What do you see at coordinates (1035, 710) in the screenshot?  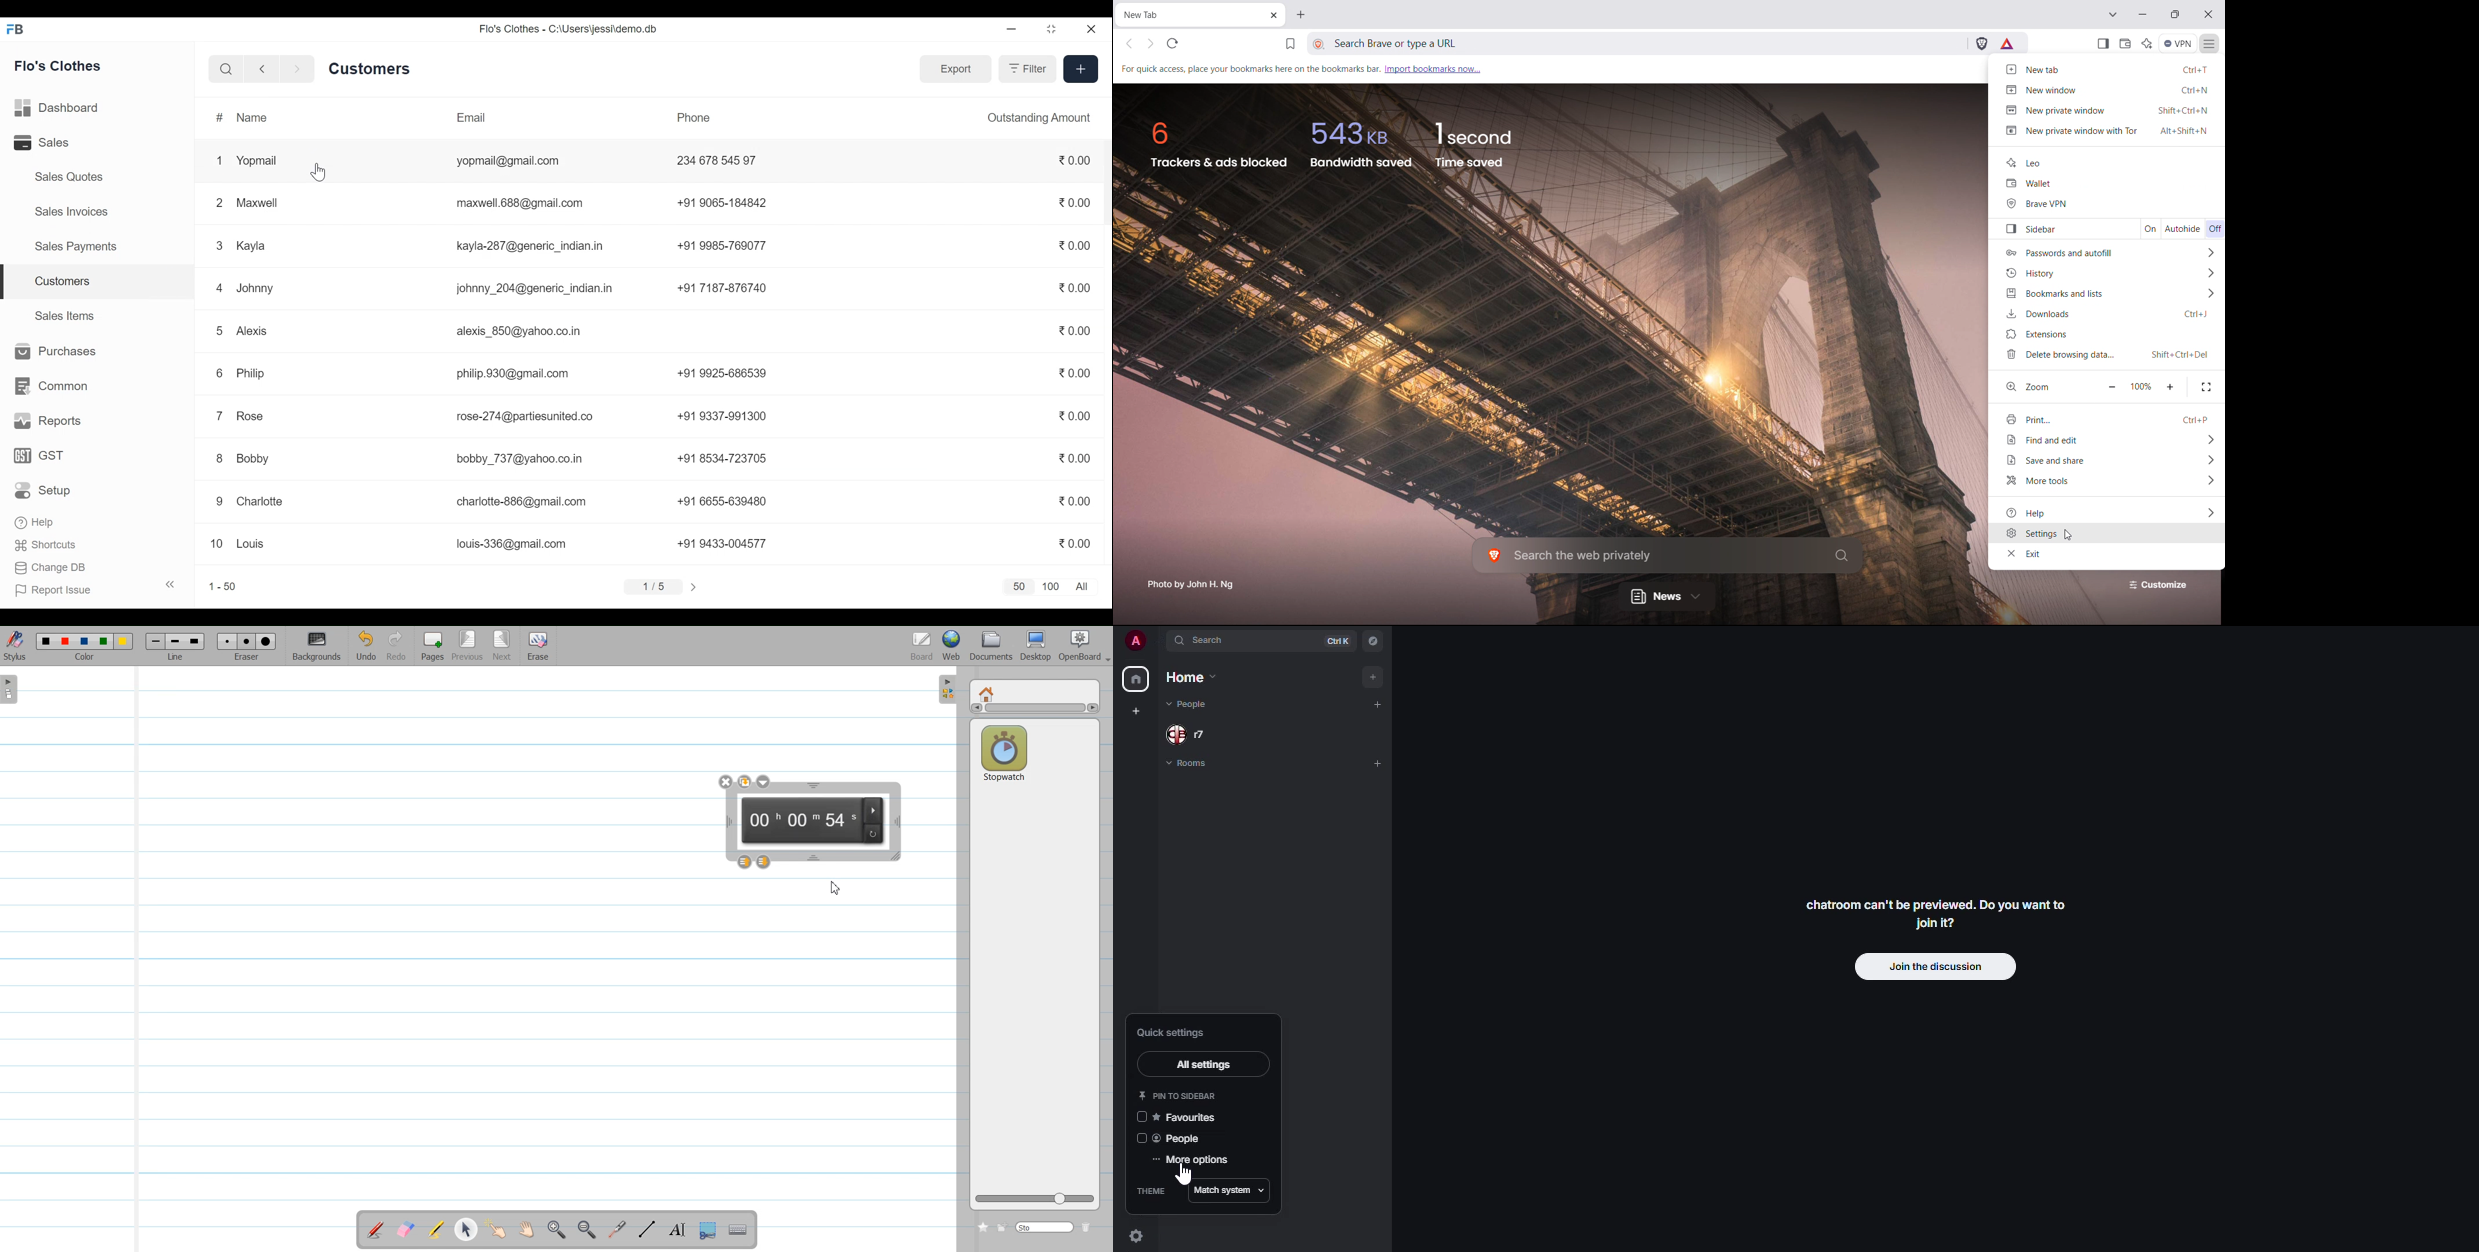 I see `Vertical scroll bar` at bounding box center [1035, 710].